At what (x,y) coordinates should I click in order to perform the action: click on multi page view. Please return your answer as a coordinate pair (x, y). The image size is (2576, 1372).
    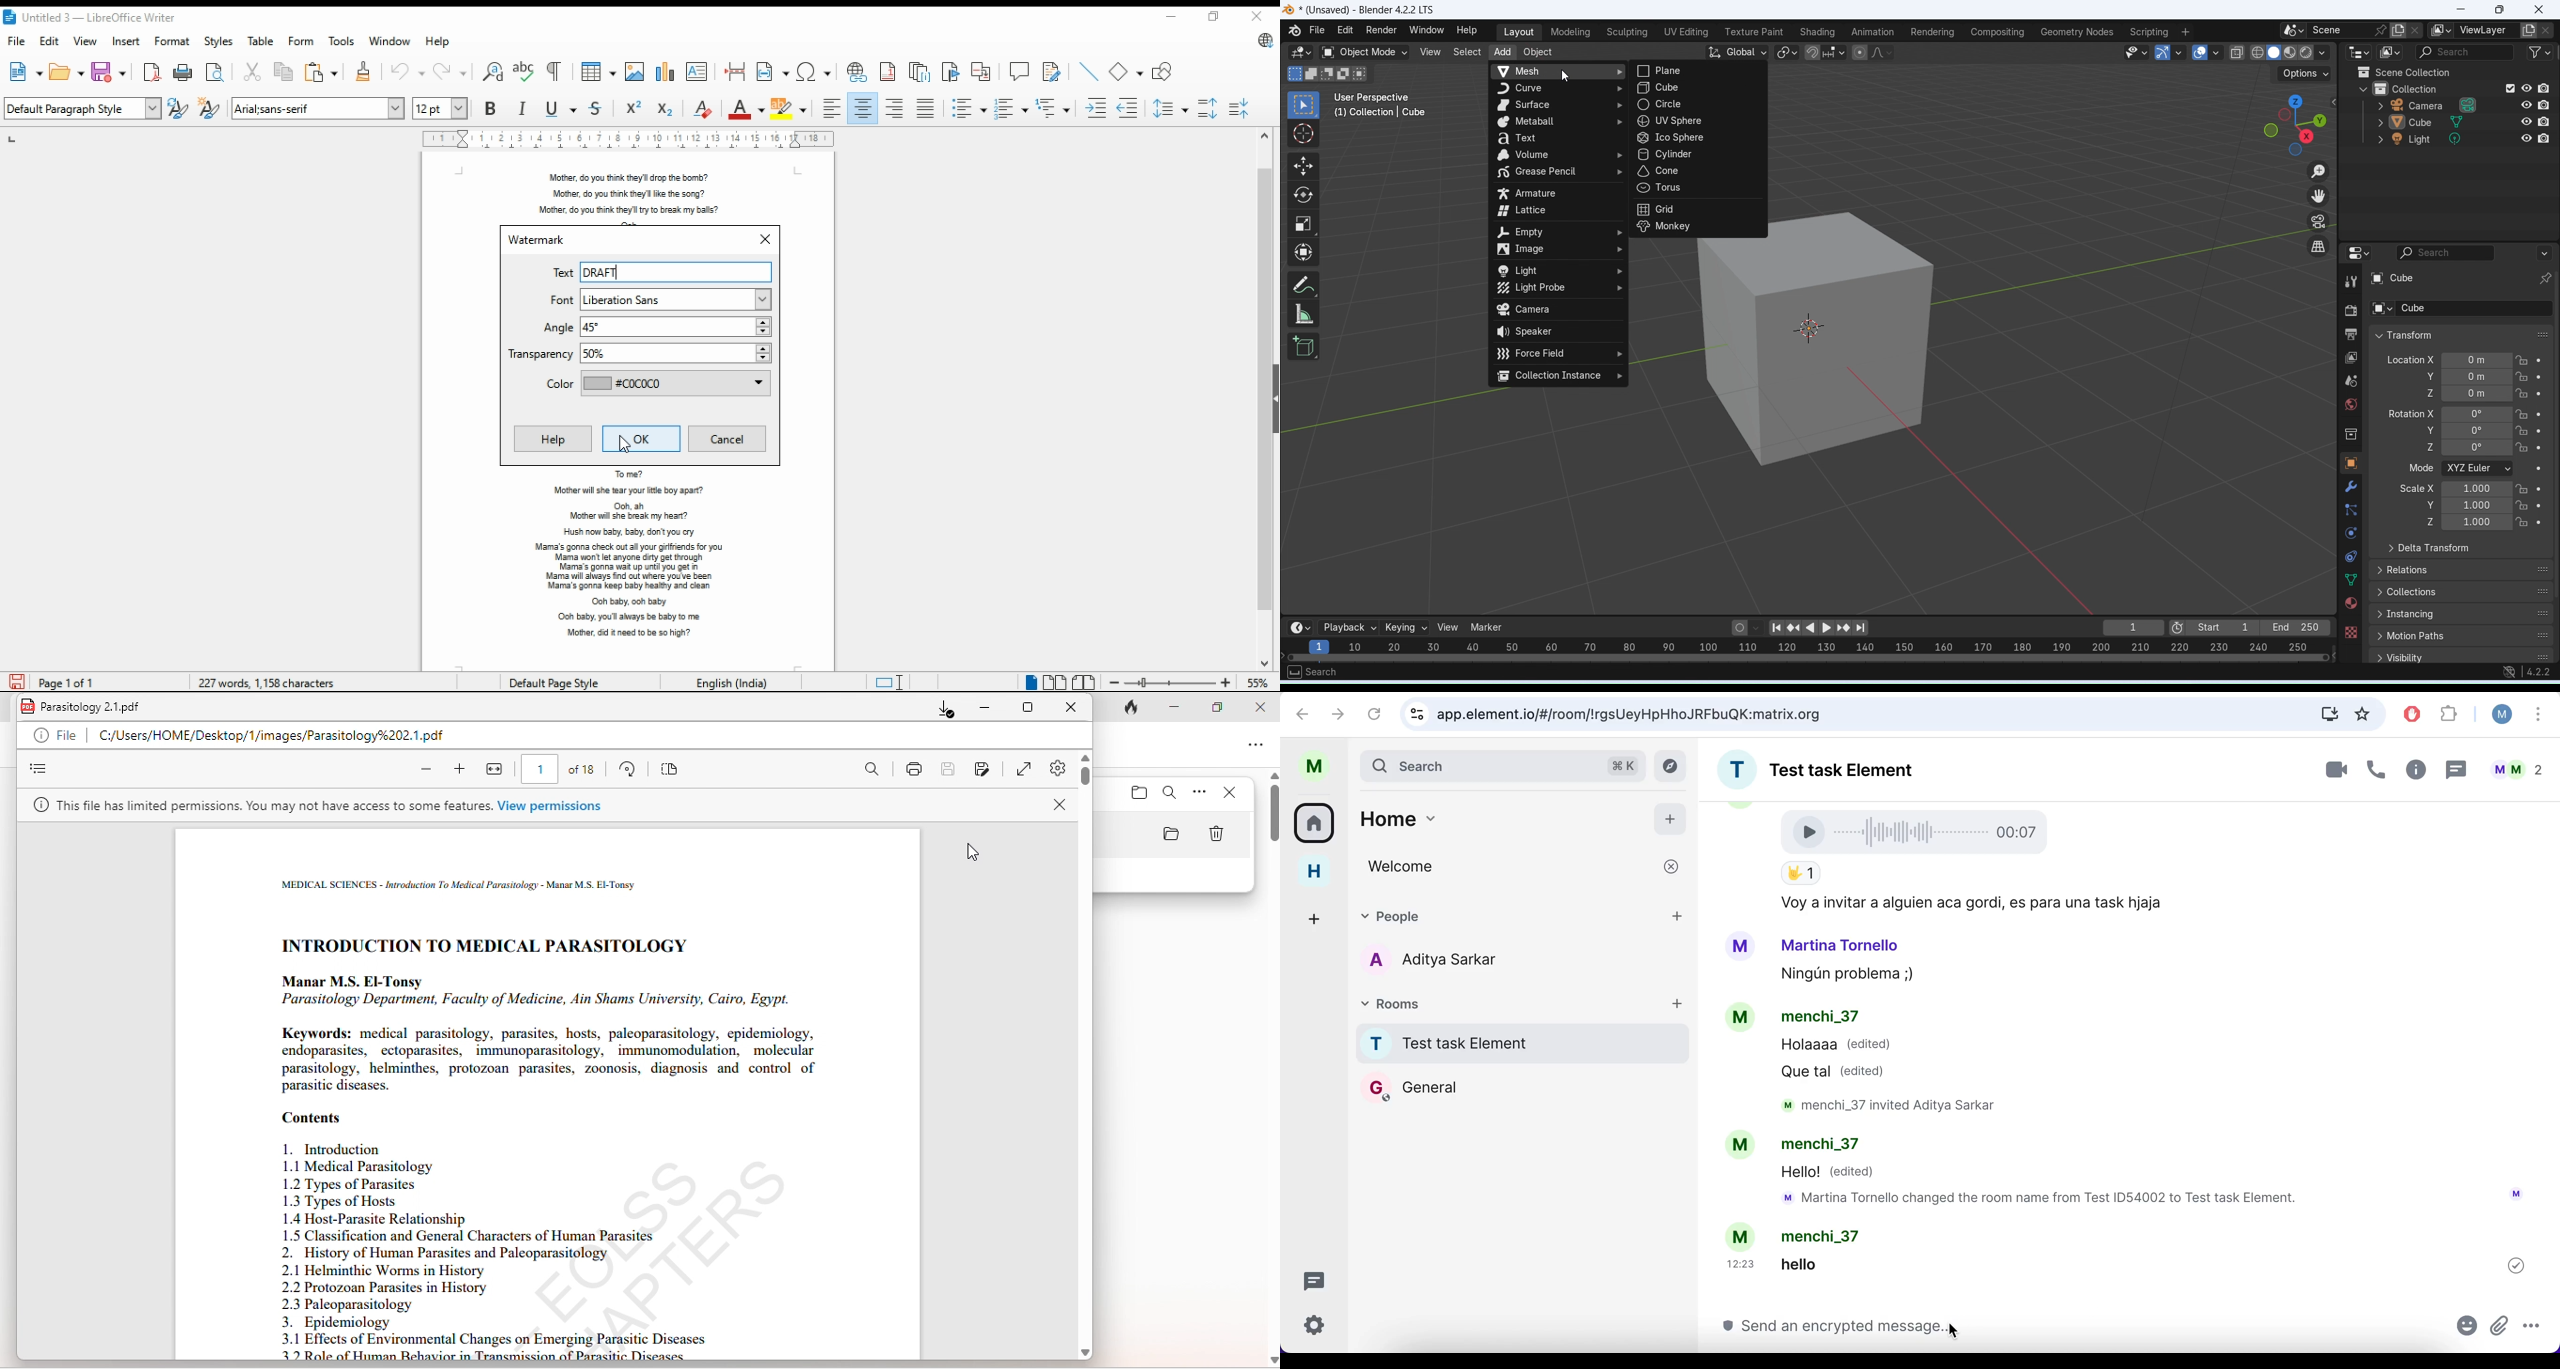
    Looking at the image, I should click on (1053, 682).